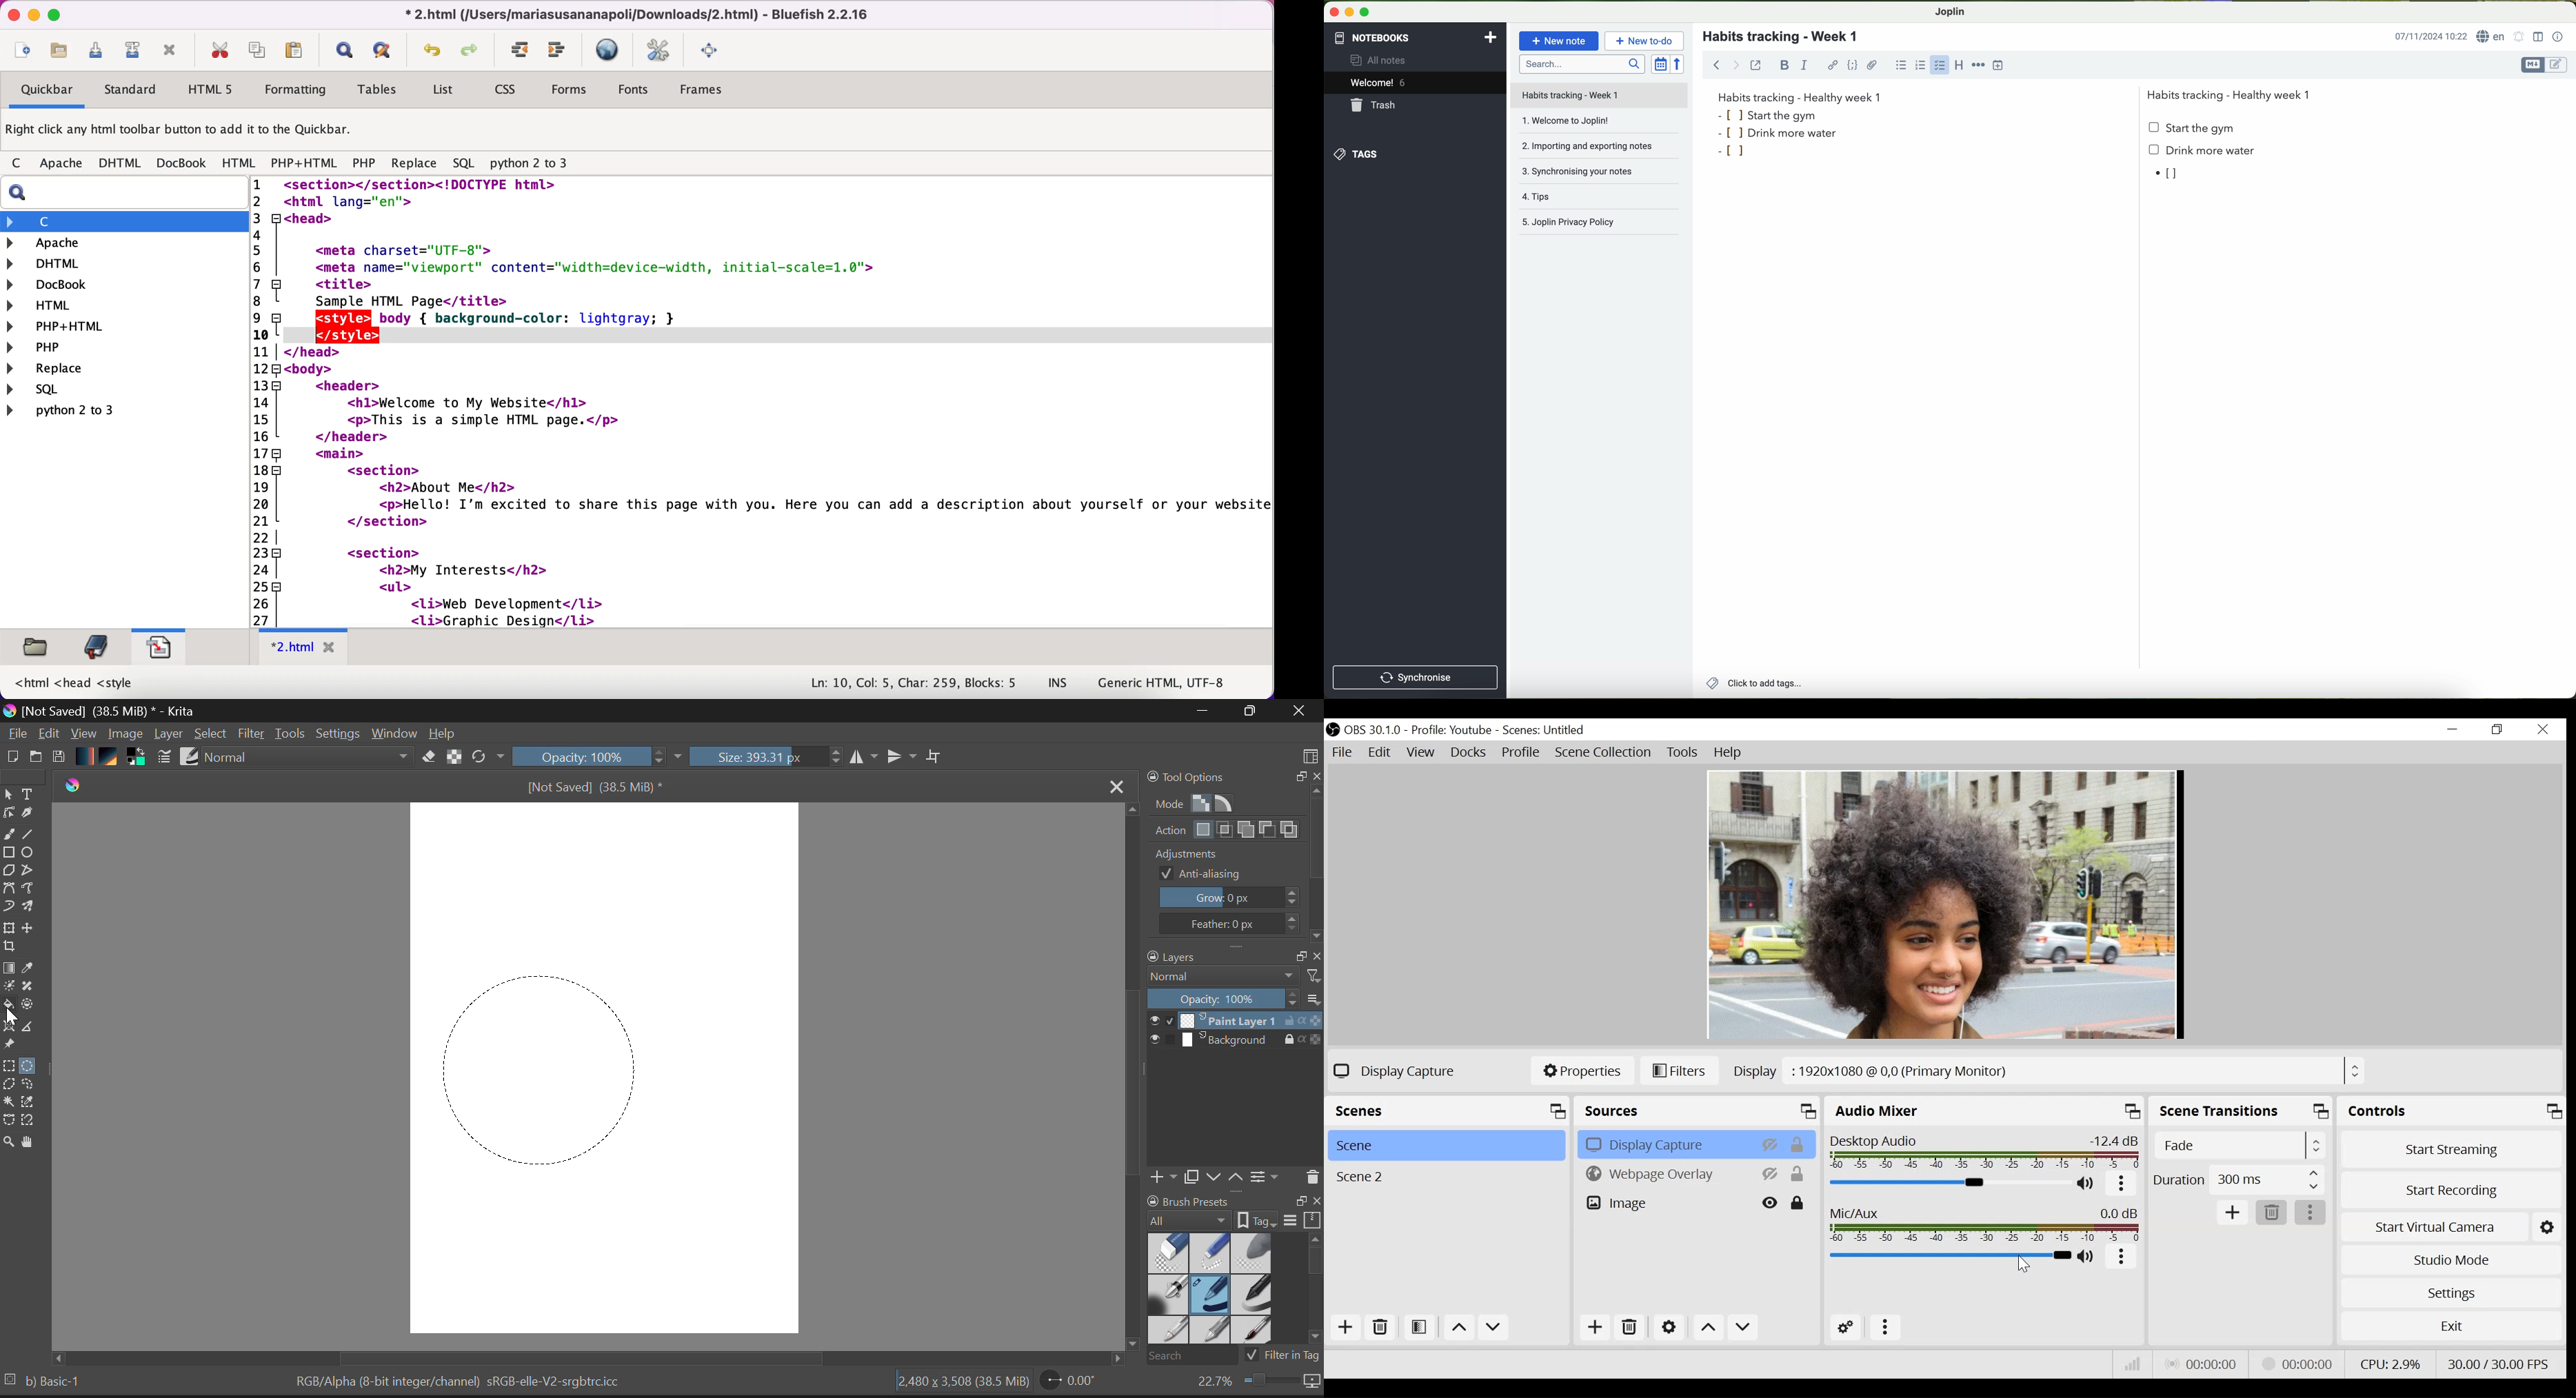  I want to click on Magnetic Selection, so click(32, 1122).